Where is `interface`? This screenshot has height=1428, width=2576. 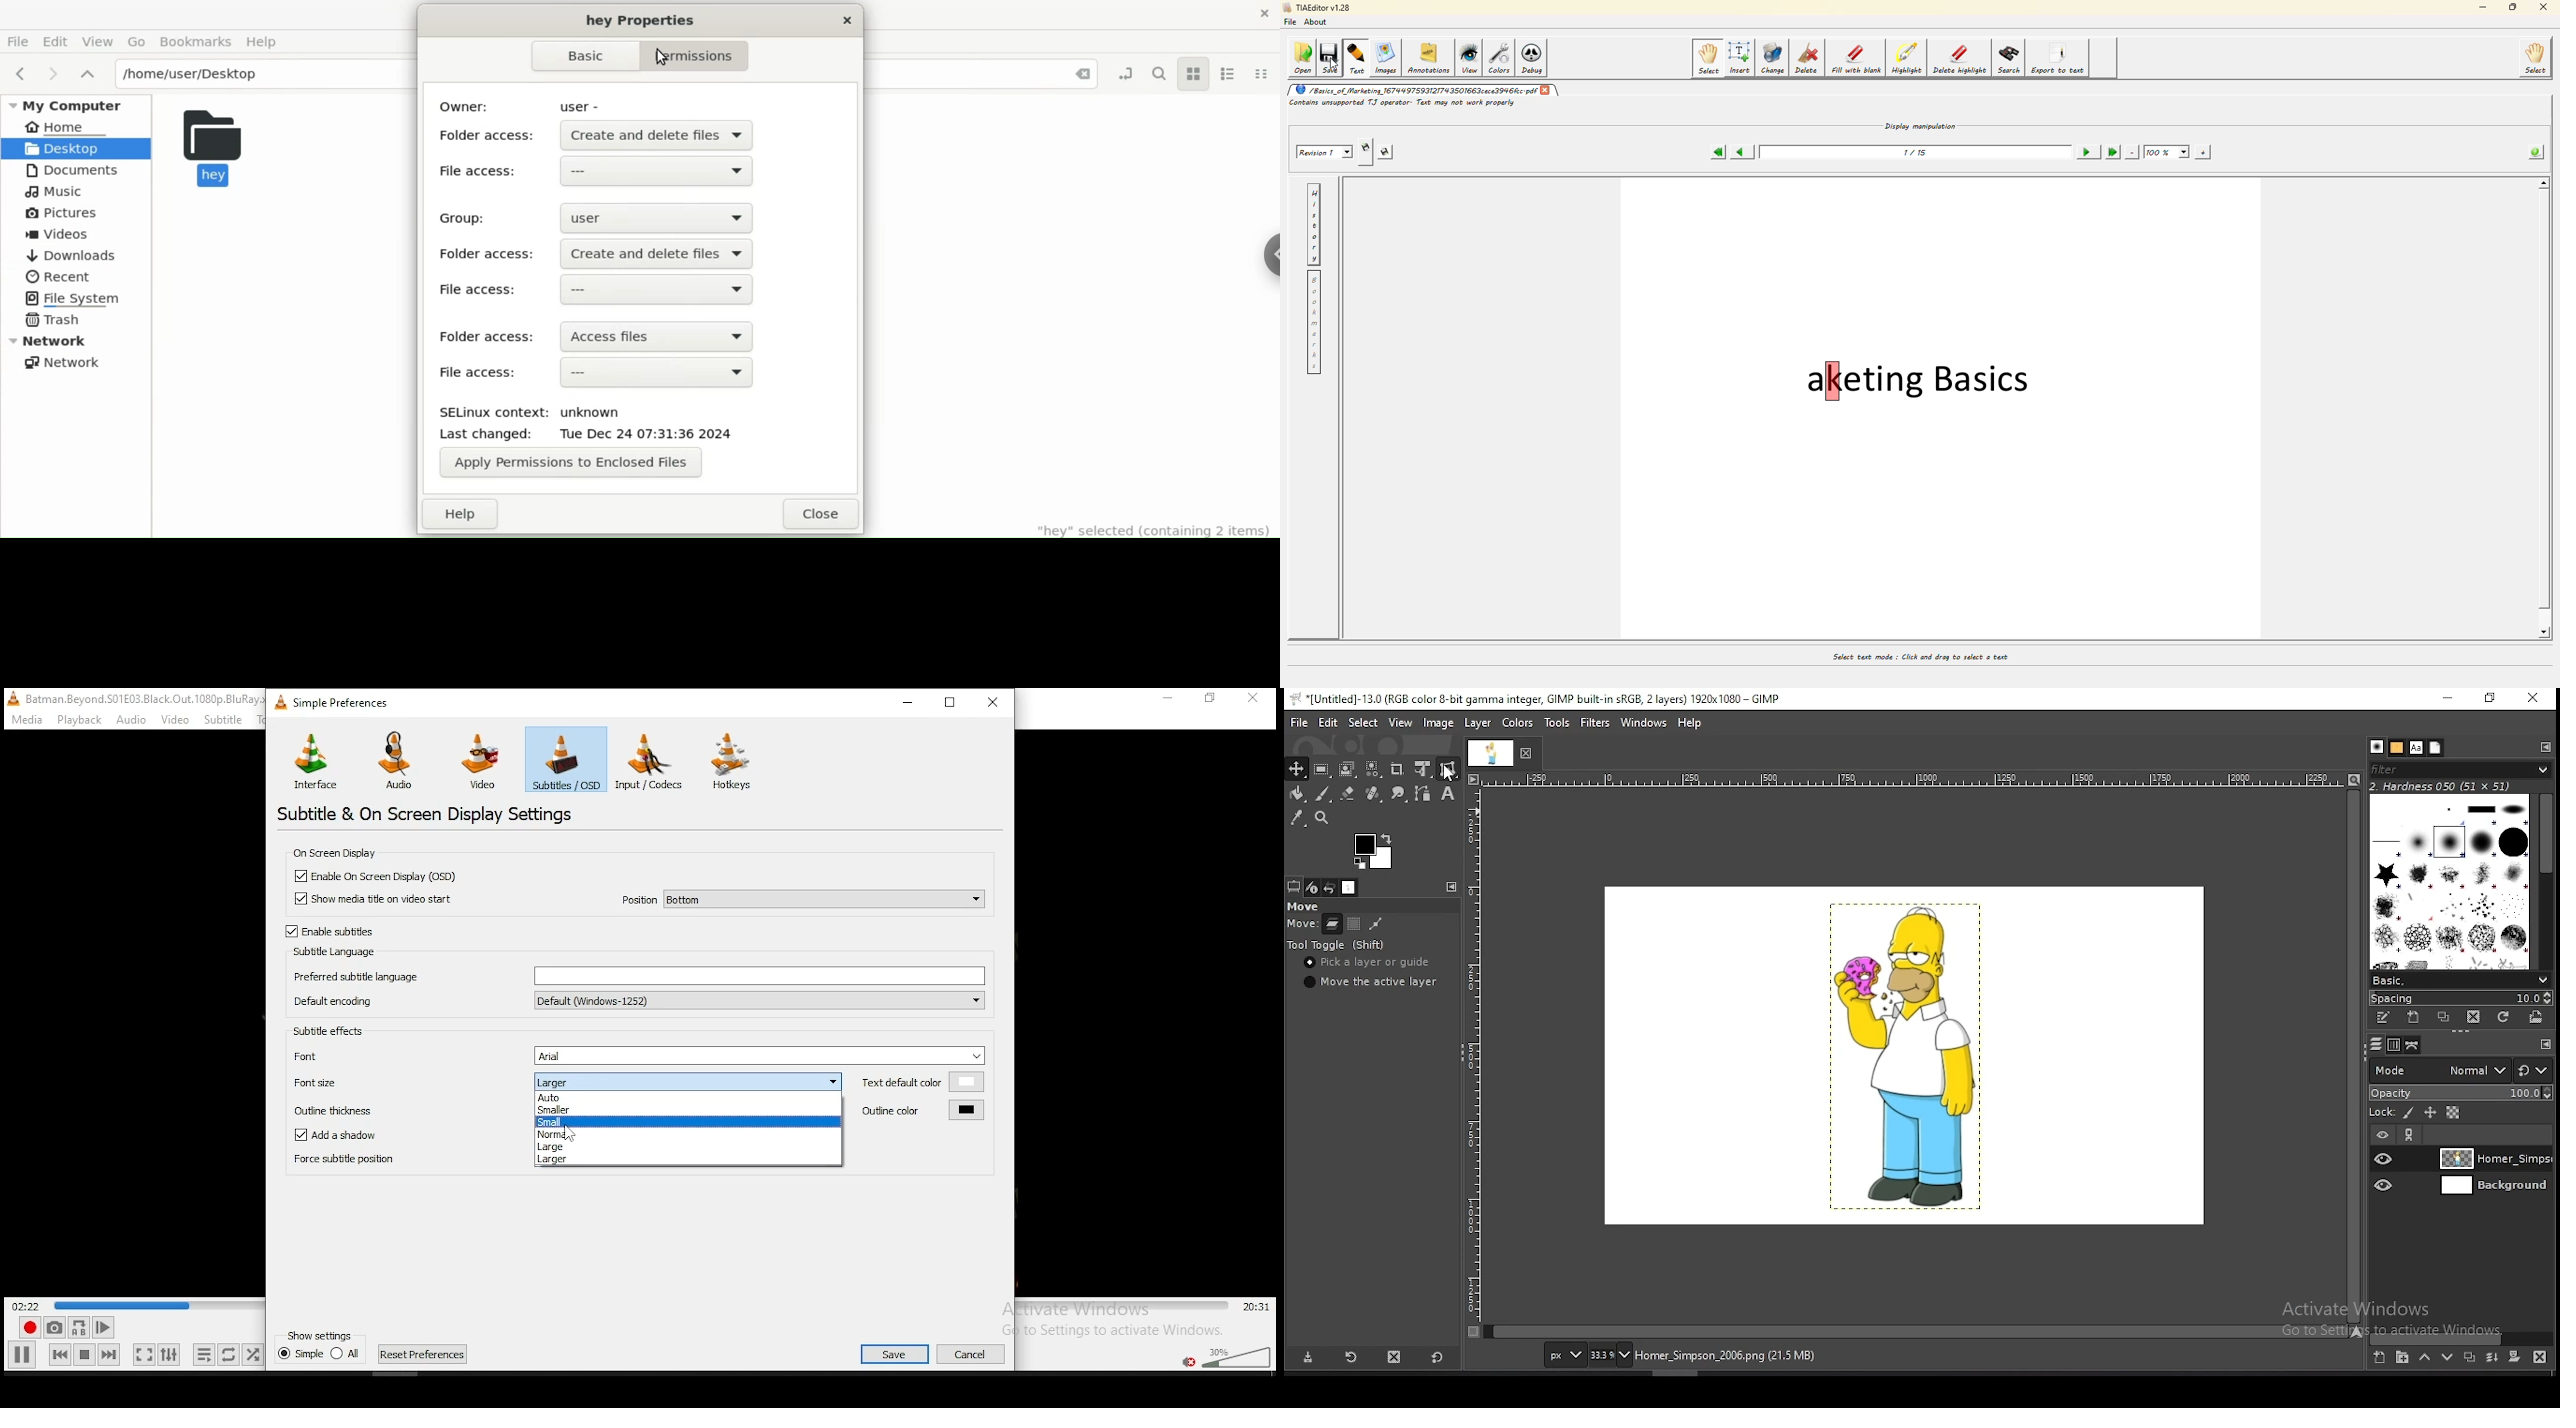 interface is located at coordinates (316, 759).